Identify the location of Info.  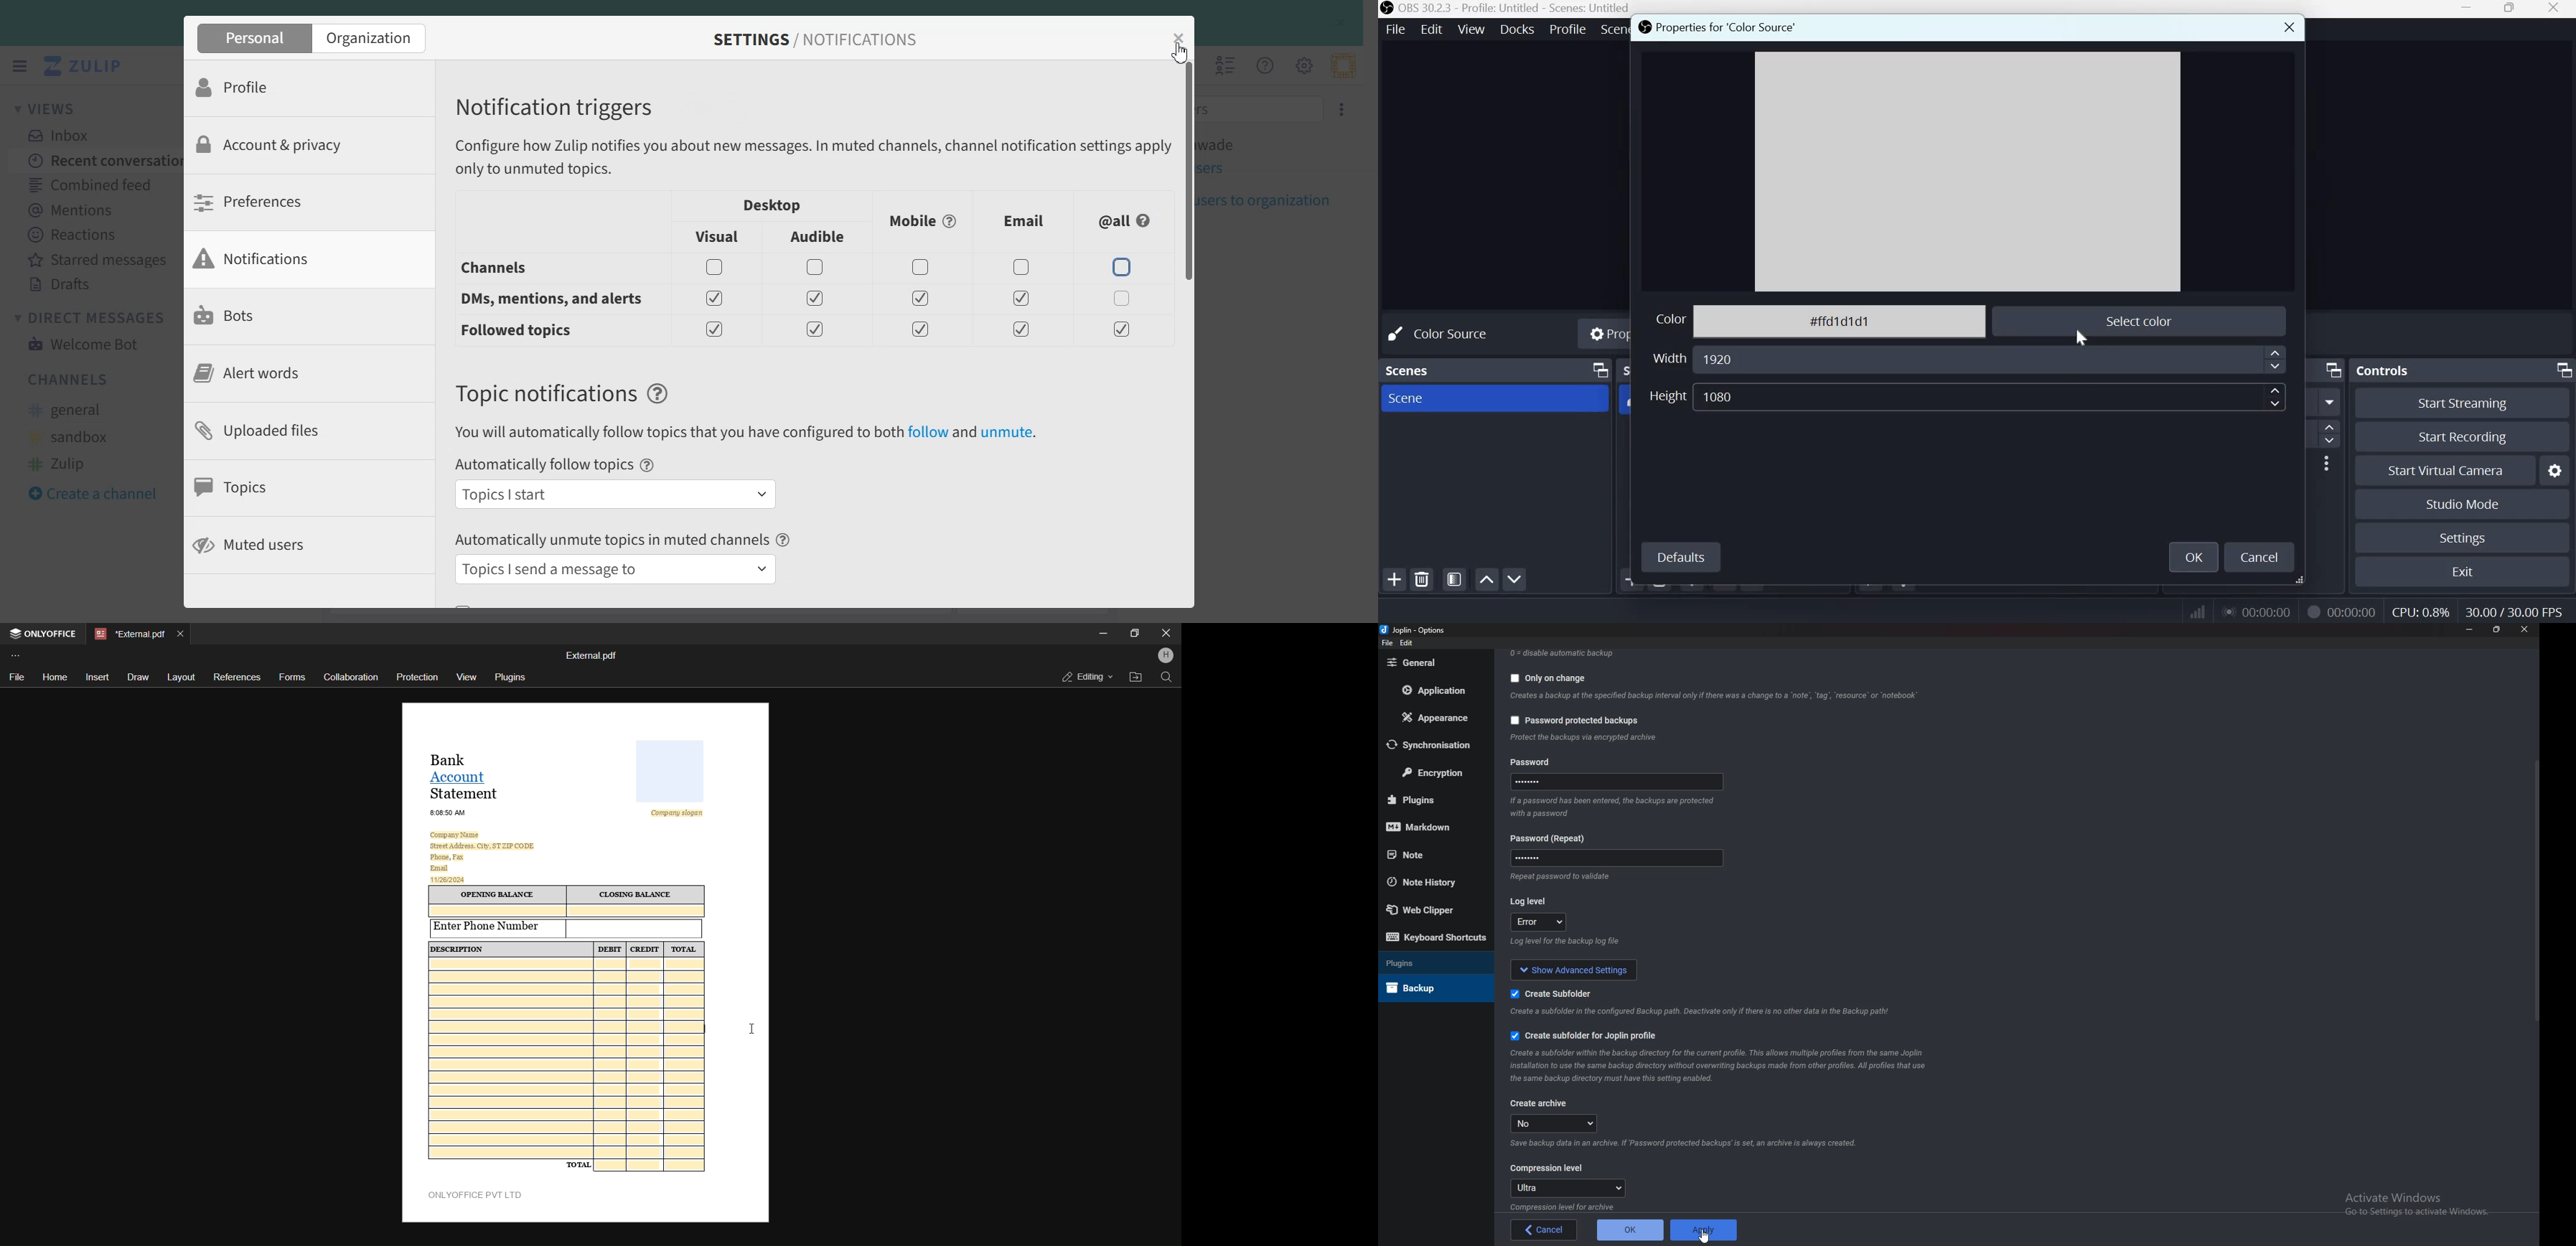
(1562, 878).